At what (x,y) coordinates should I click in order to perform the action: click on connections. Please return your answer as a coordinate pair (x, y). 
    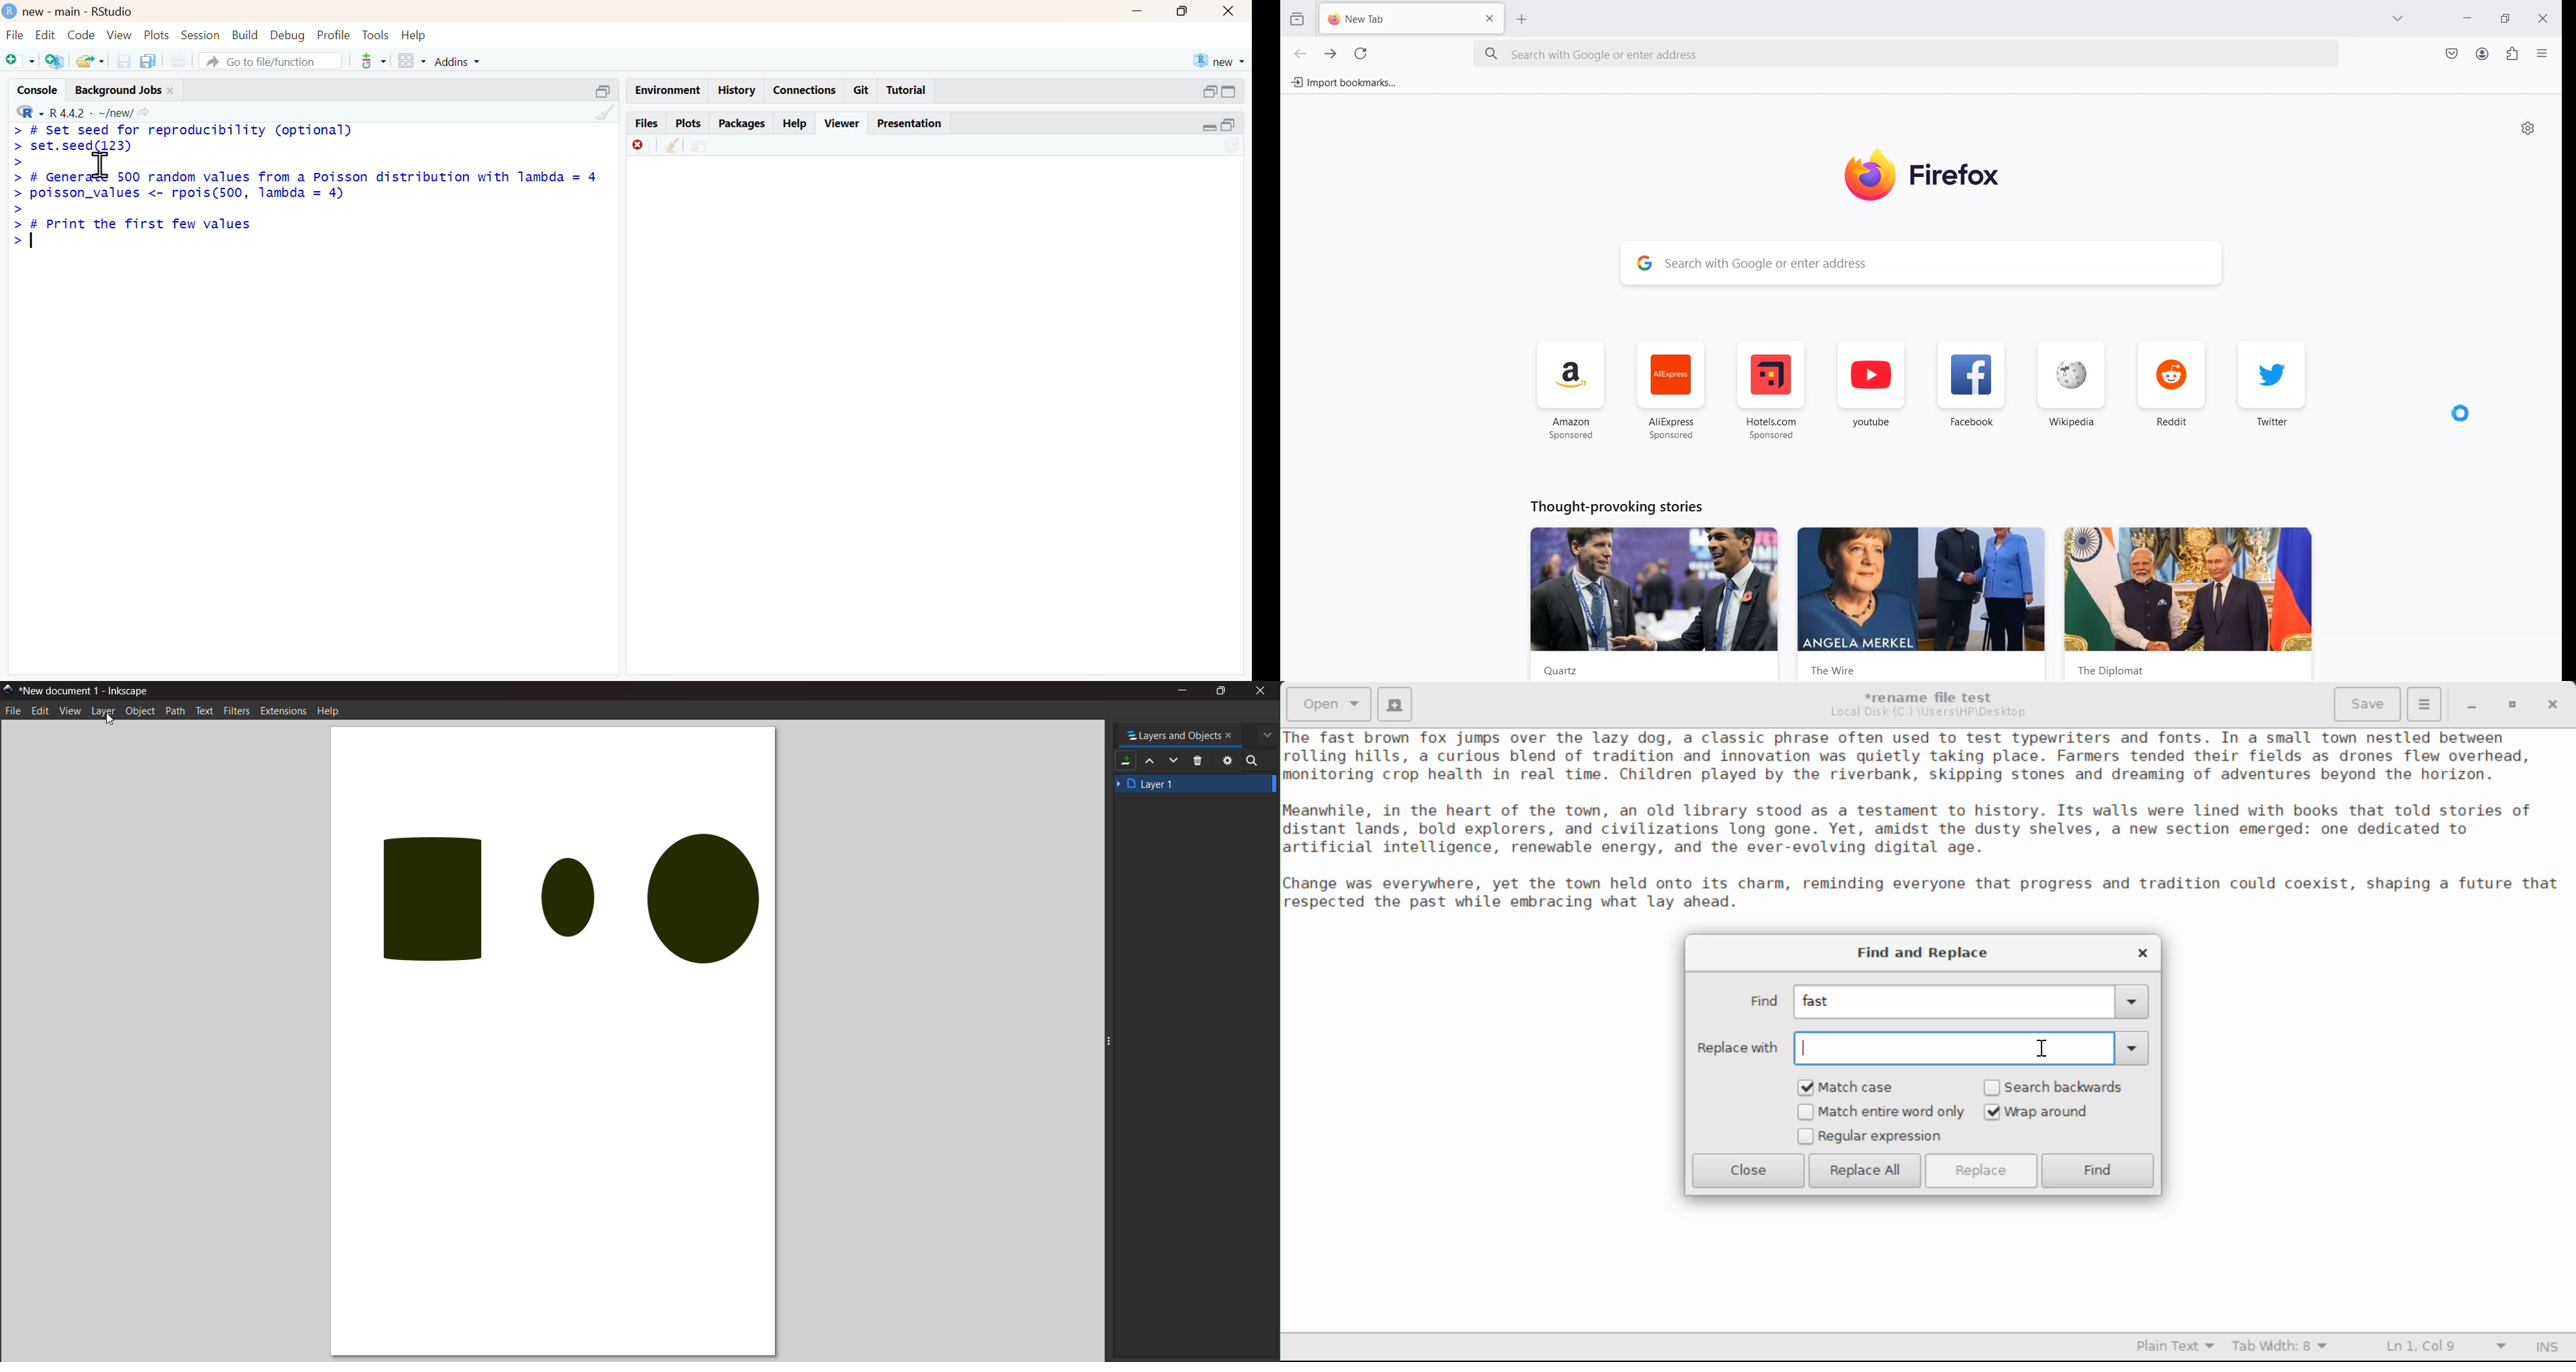
    Looking at the image, I should click on (806, 90).